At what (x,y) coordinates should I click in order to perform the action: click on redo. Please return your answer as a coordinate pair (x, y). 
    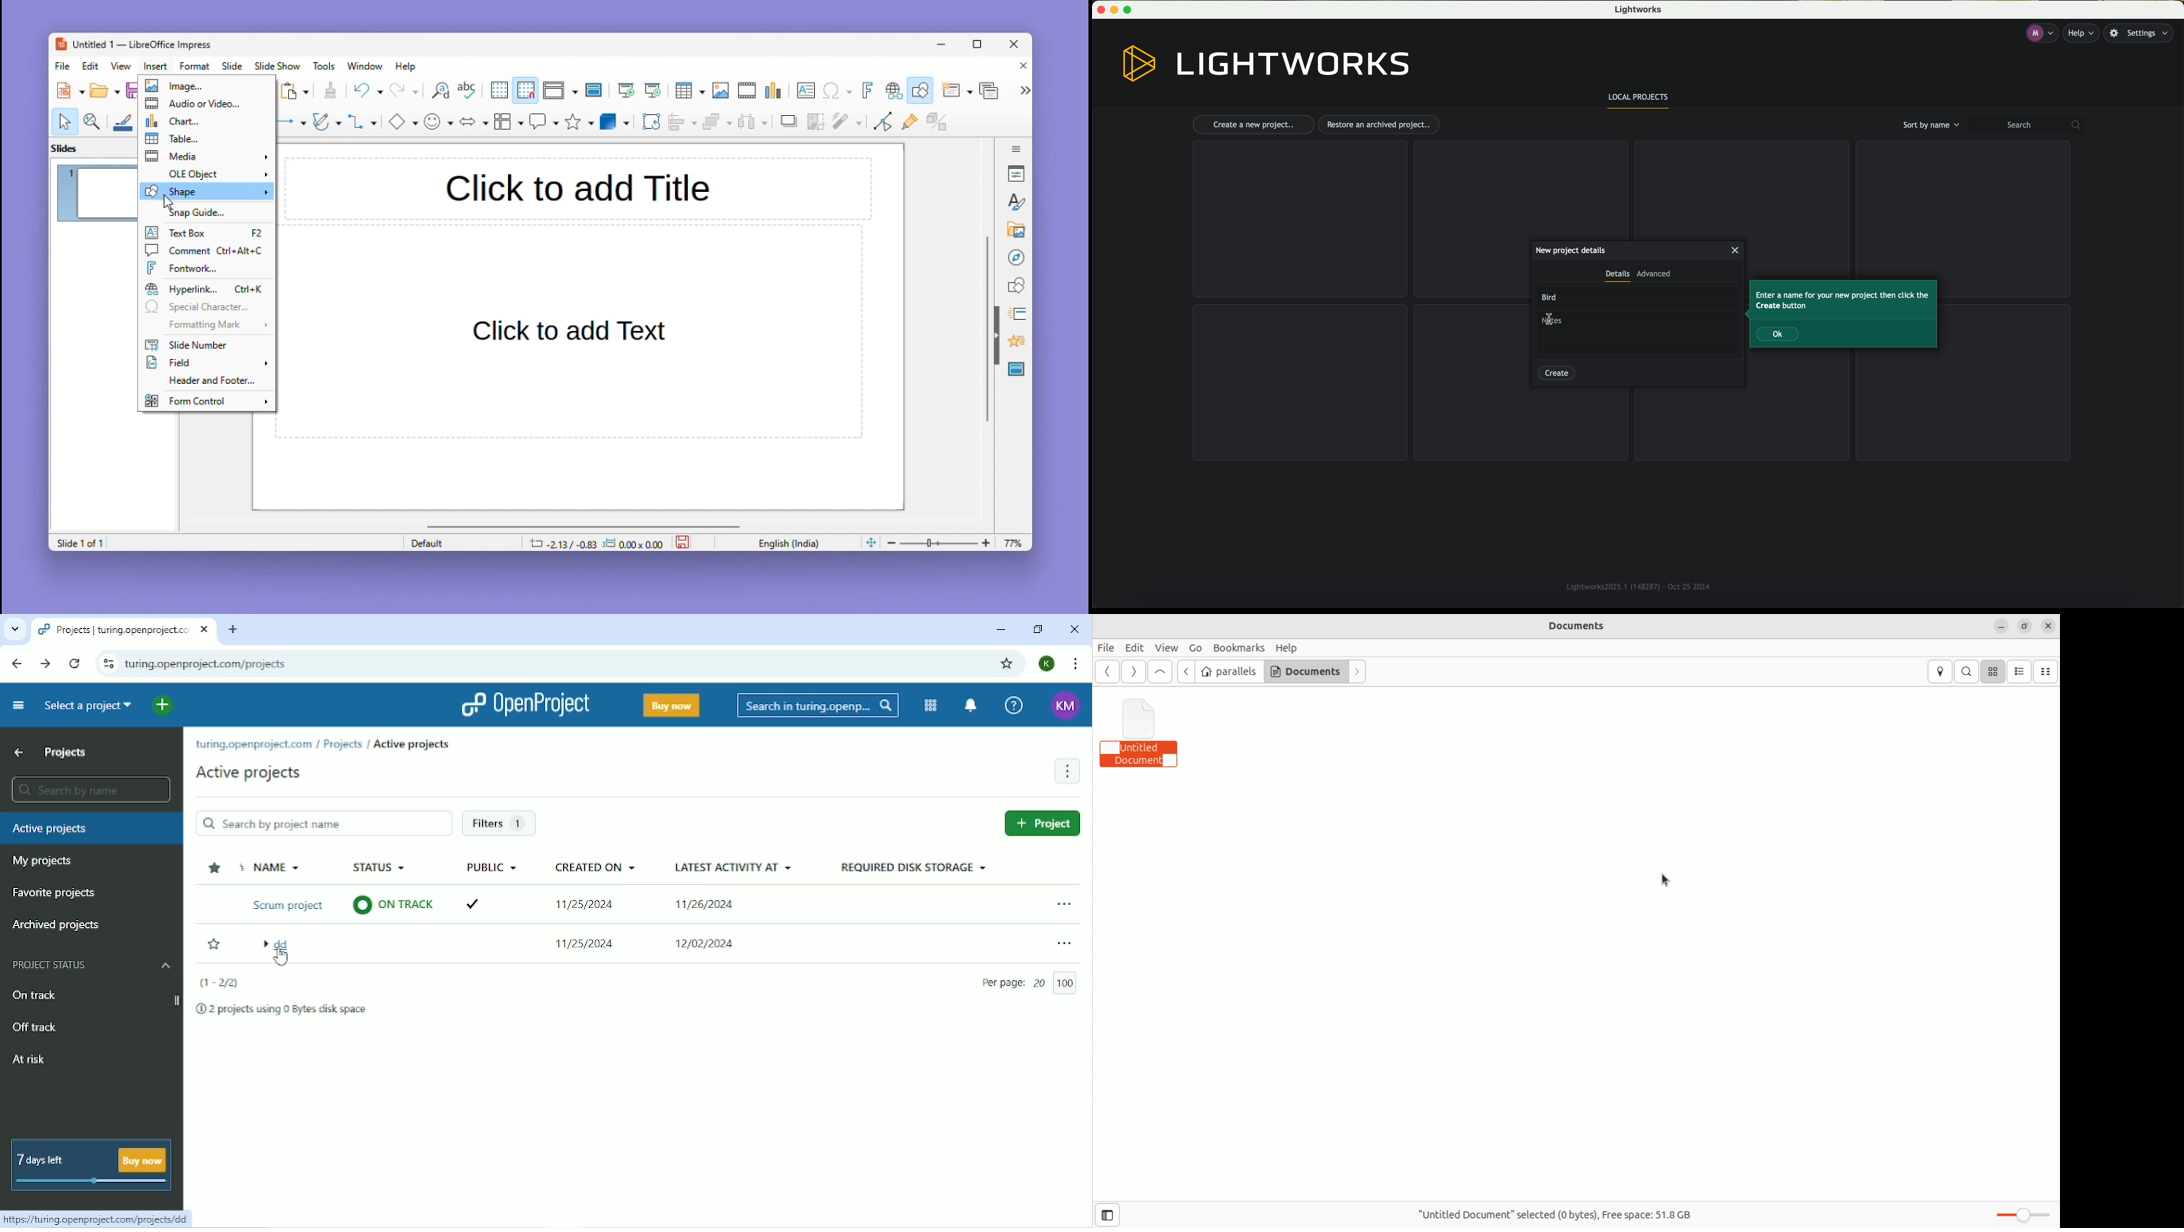
    Looking at the image, I should click on (405, 91).